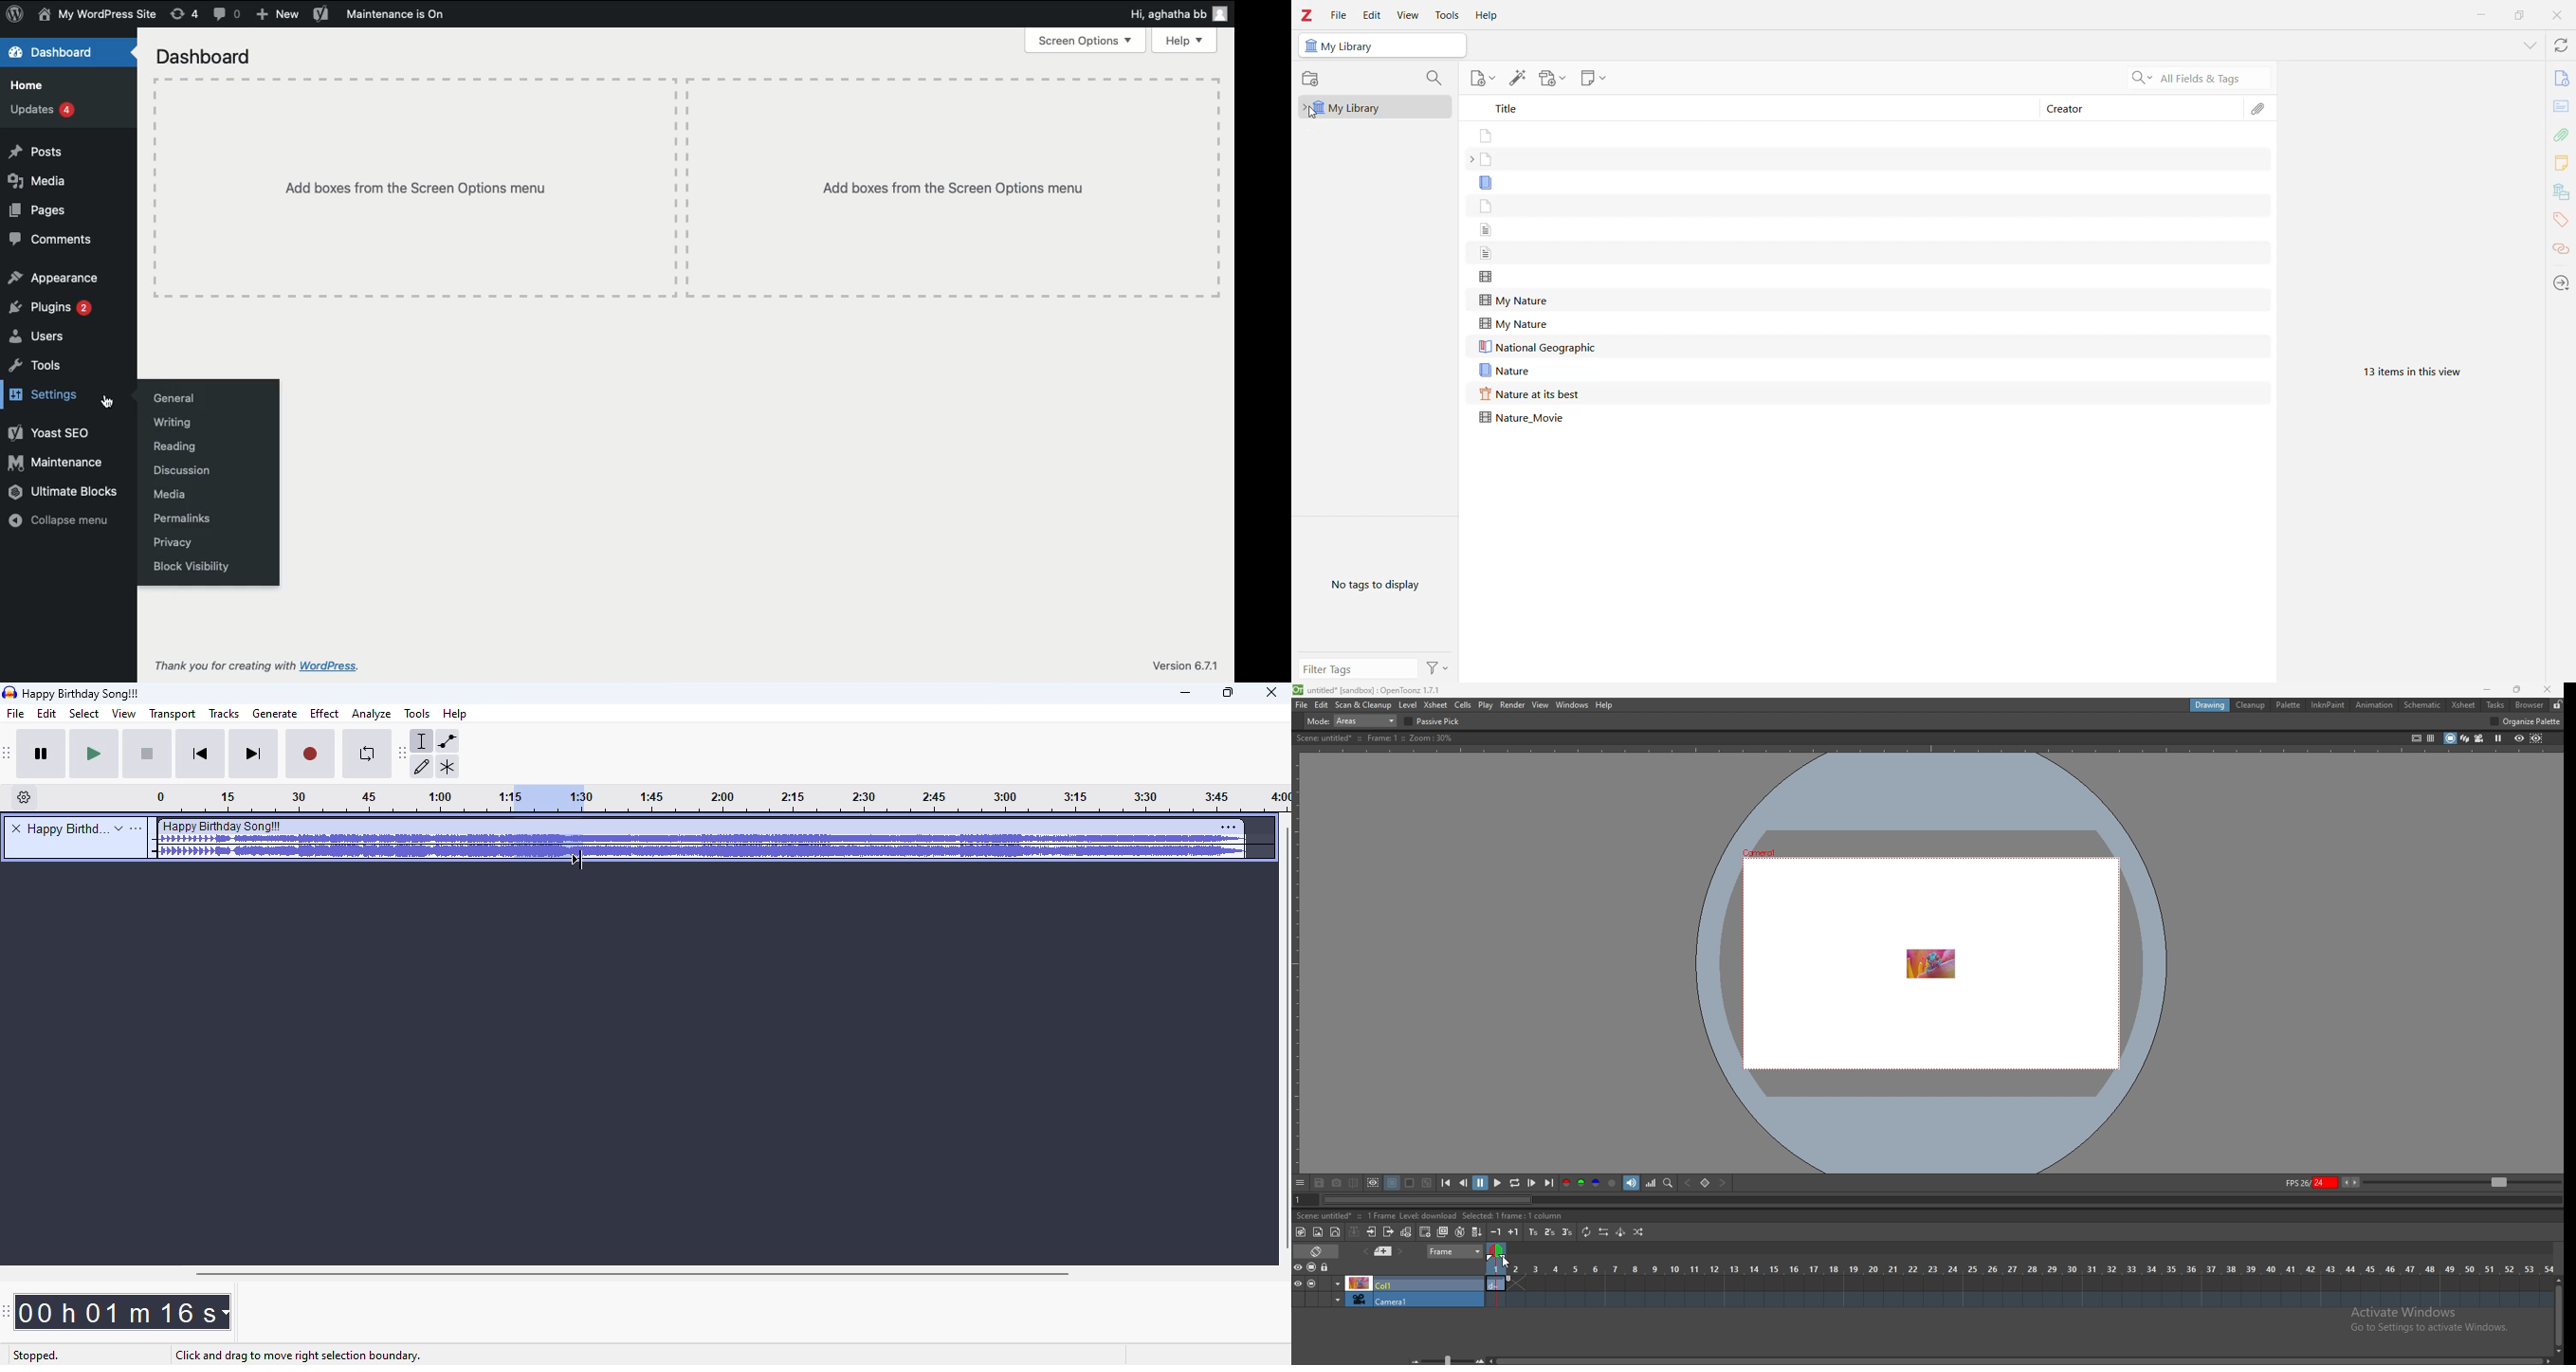 The width and height of the screenshot is (2576, 1372). What do you see at coordinates (39, 210) in the screenshot?
I see `pages` at bounding box center [39, 210].